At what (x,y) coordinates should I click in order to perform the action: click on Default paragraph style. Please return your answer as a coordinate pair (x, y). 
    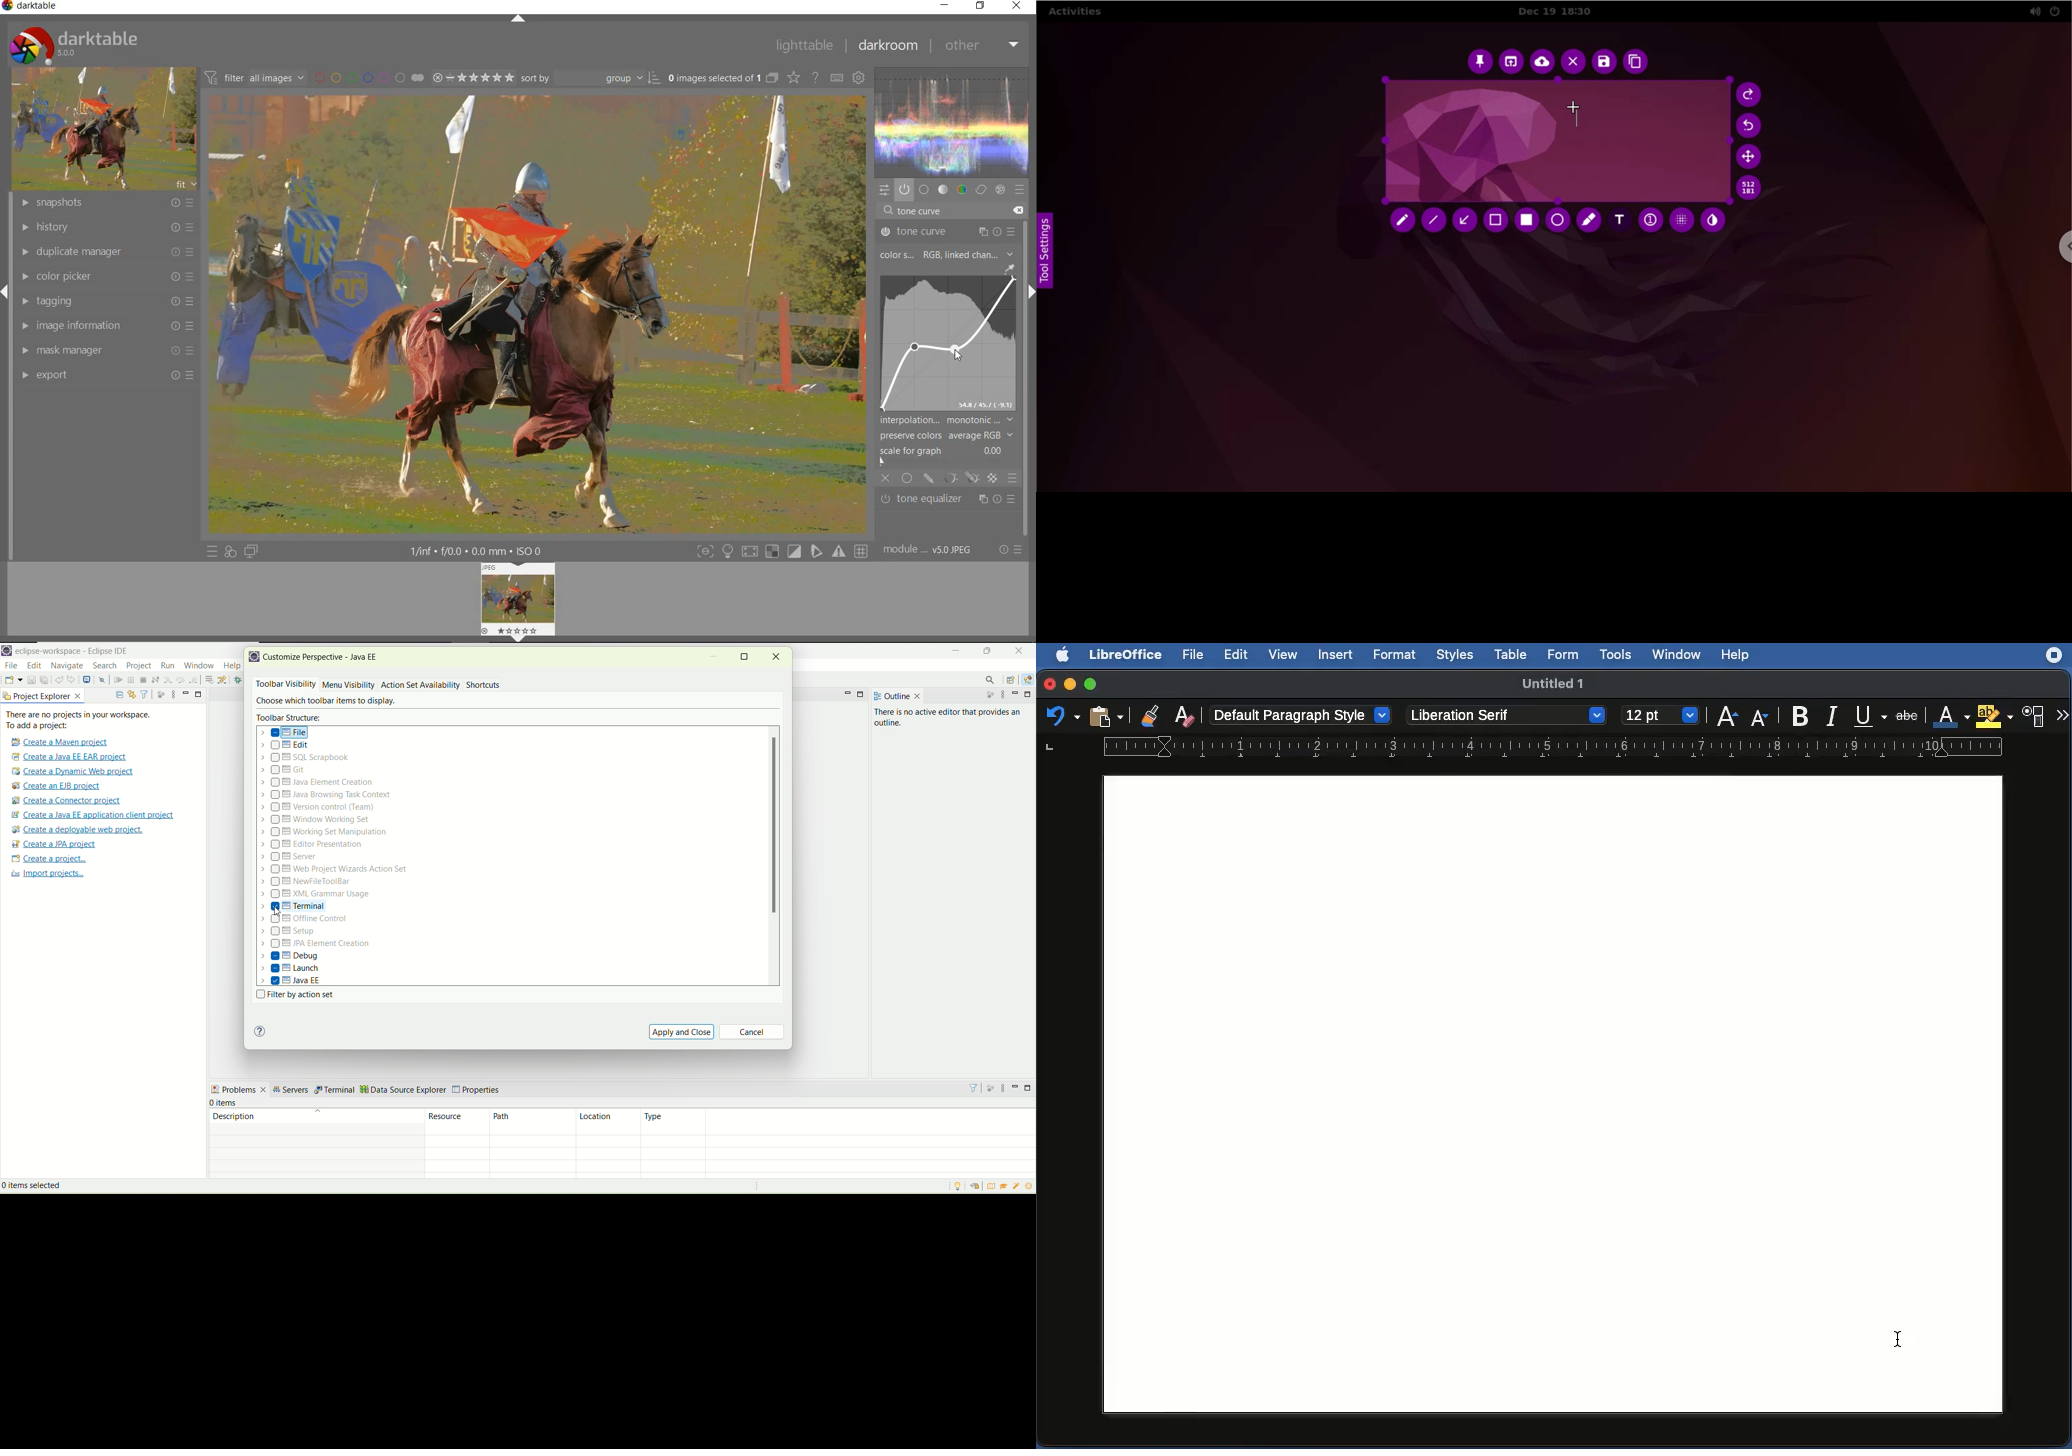
    Looking at the image, I should click on (1307, 717).